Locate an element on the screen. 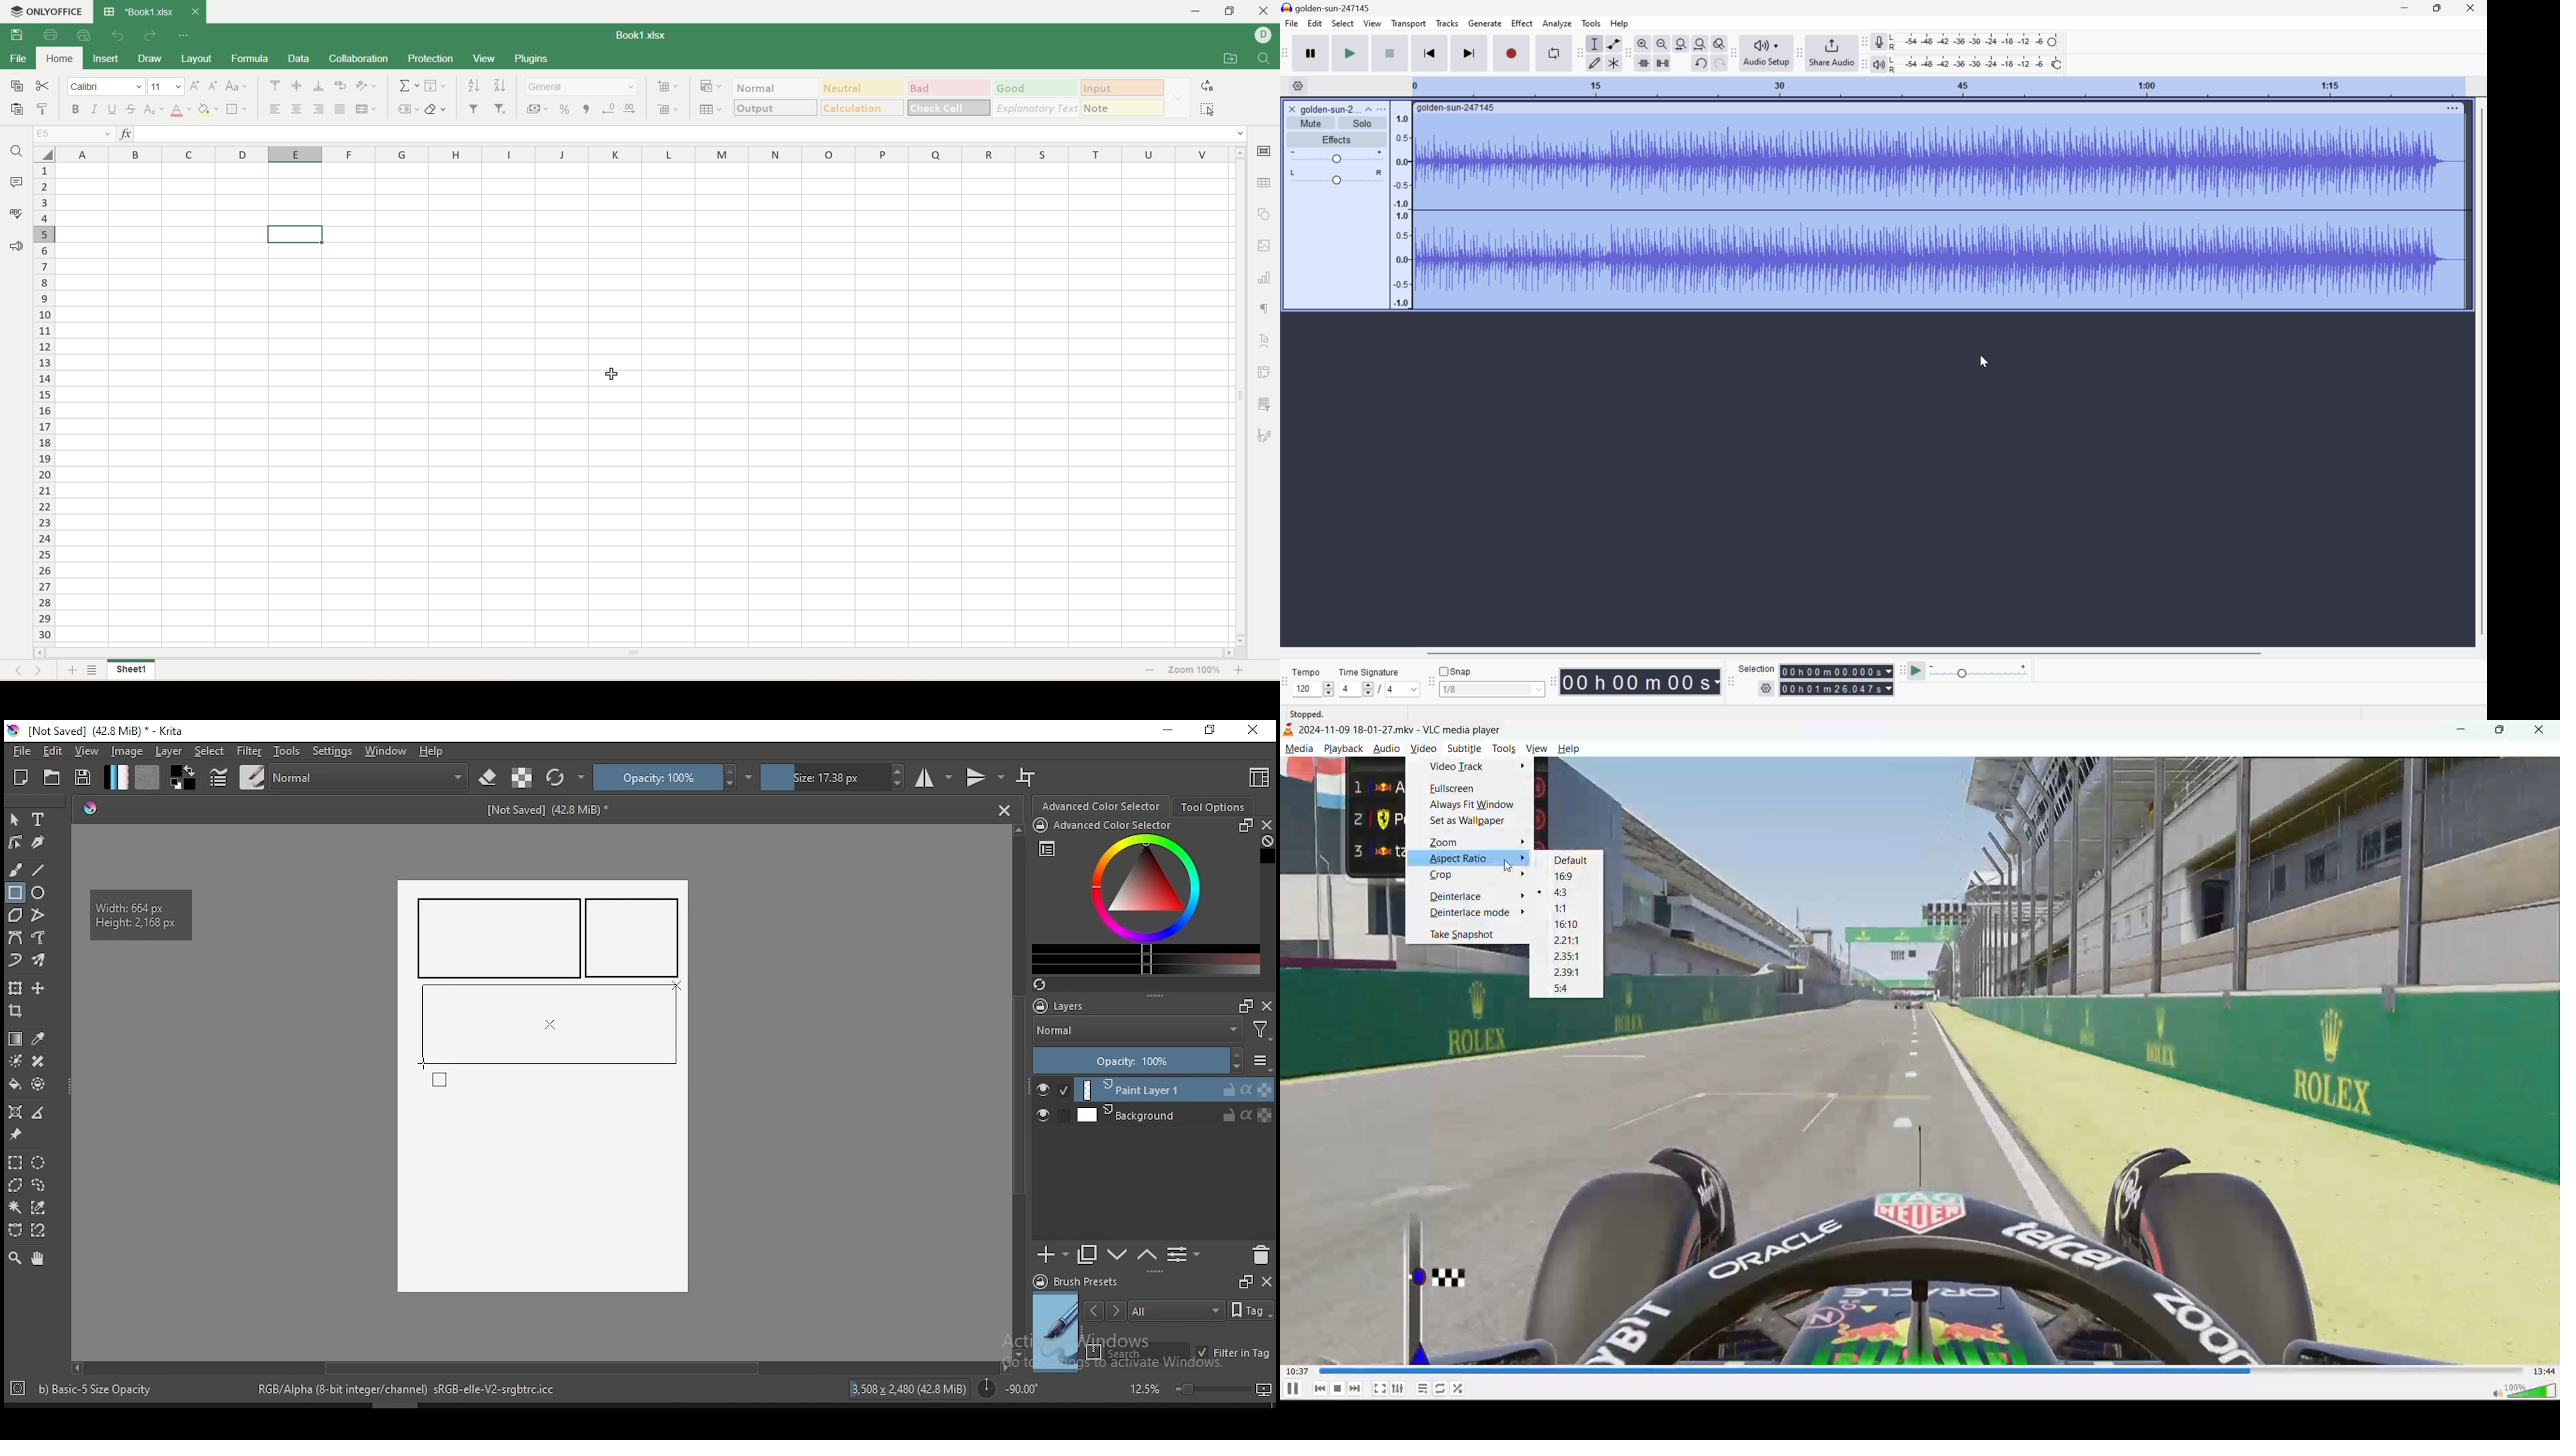 This screenshot has width=2576, height=1456. book1.xlsx is located at coordinates (137, 11).